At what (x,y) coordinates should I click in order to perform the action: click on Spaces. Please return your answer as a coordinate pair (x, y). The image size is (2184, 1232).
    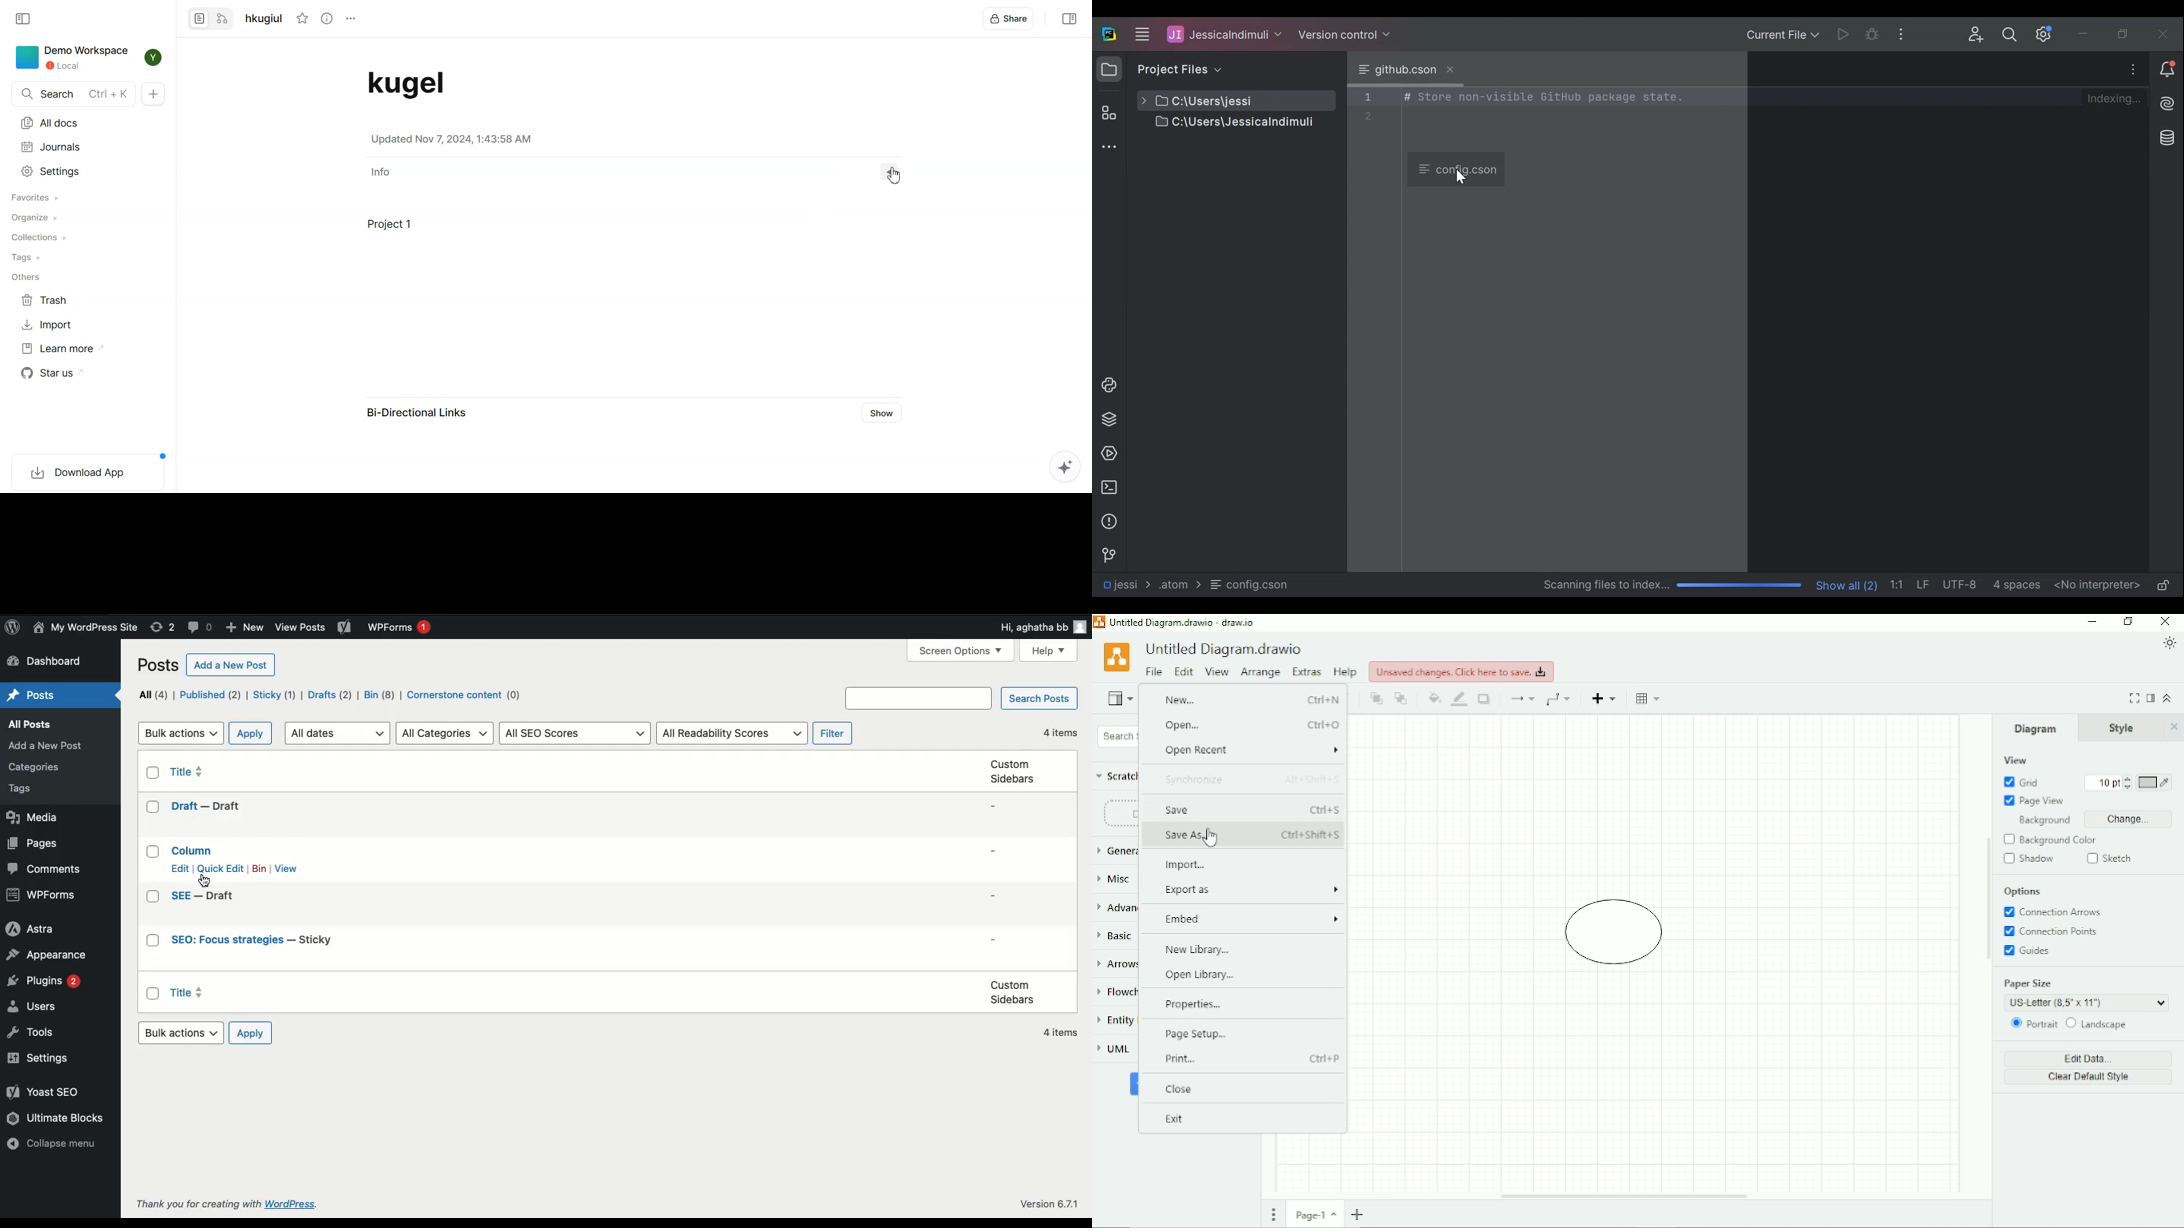
    Looking at the image, I should click on (2019, 584).